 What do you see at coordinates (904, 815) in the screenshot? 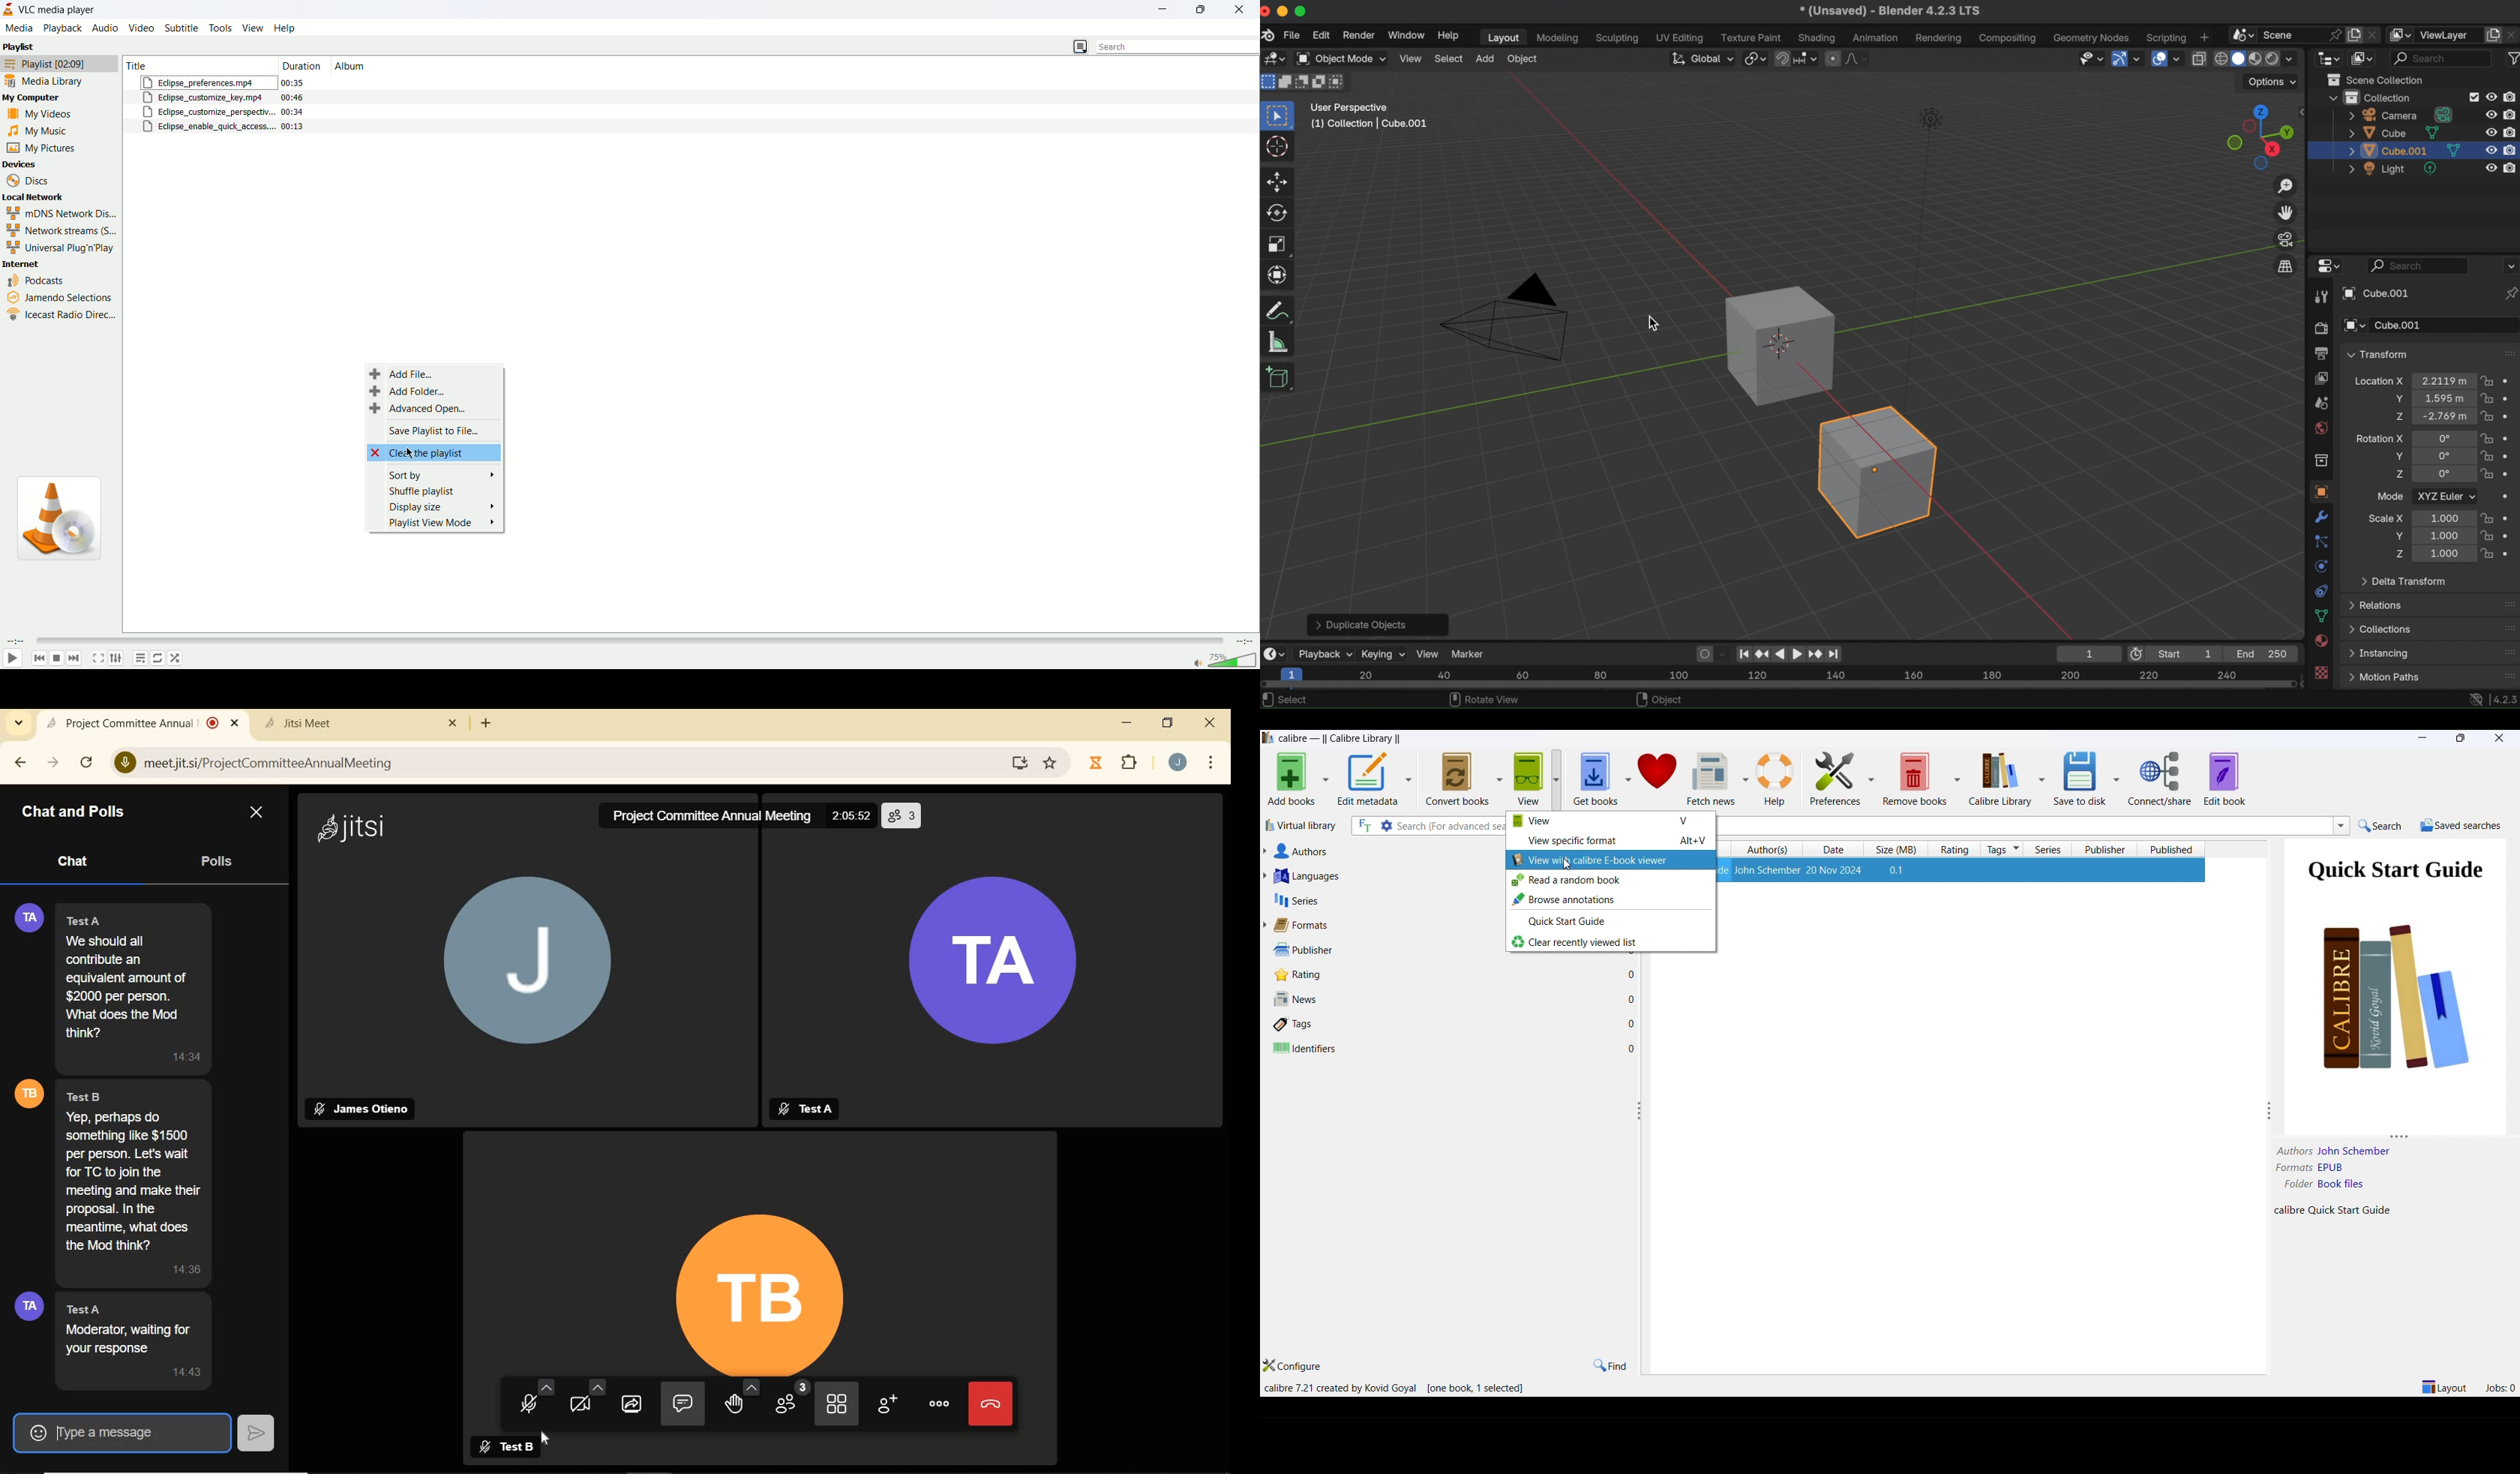
I see `participants (3)` at bounding box center [904, 815].